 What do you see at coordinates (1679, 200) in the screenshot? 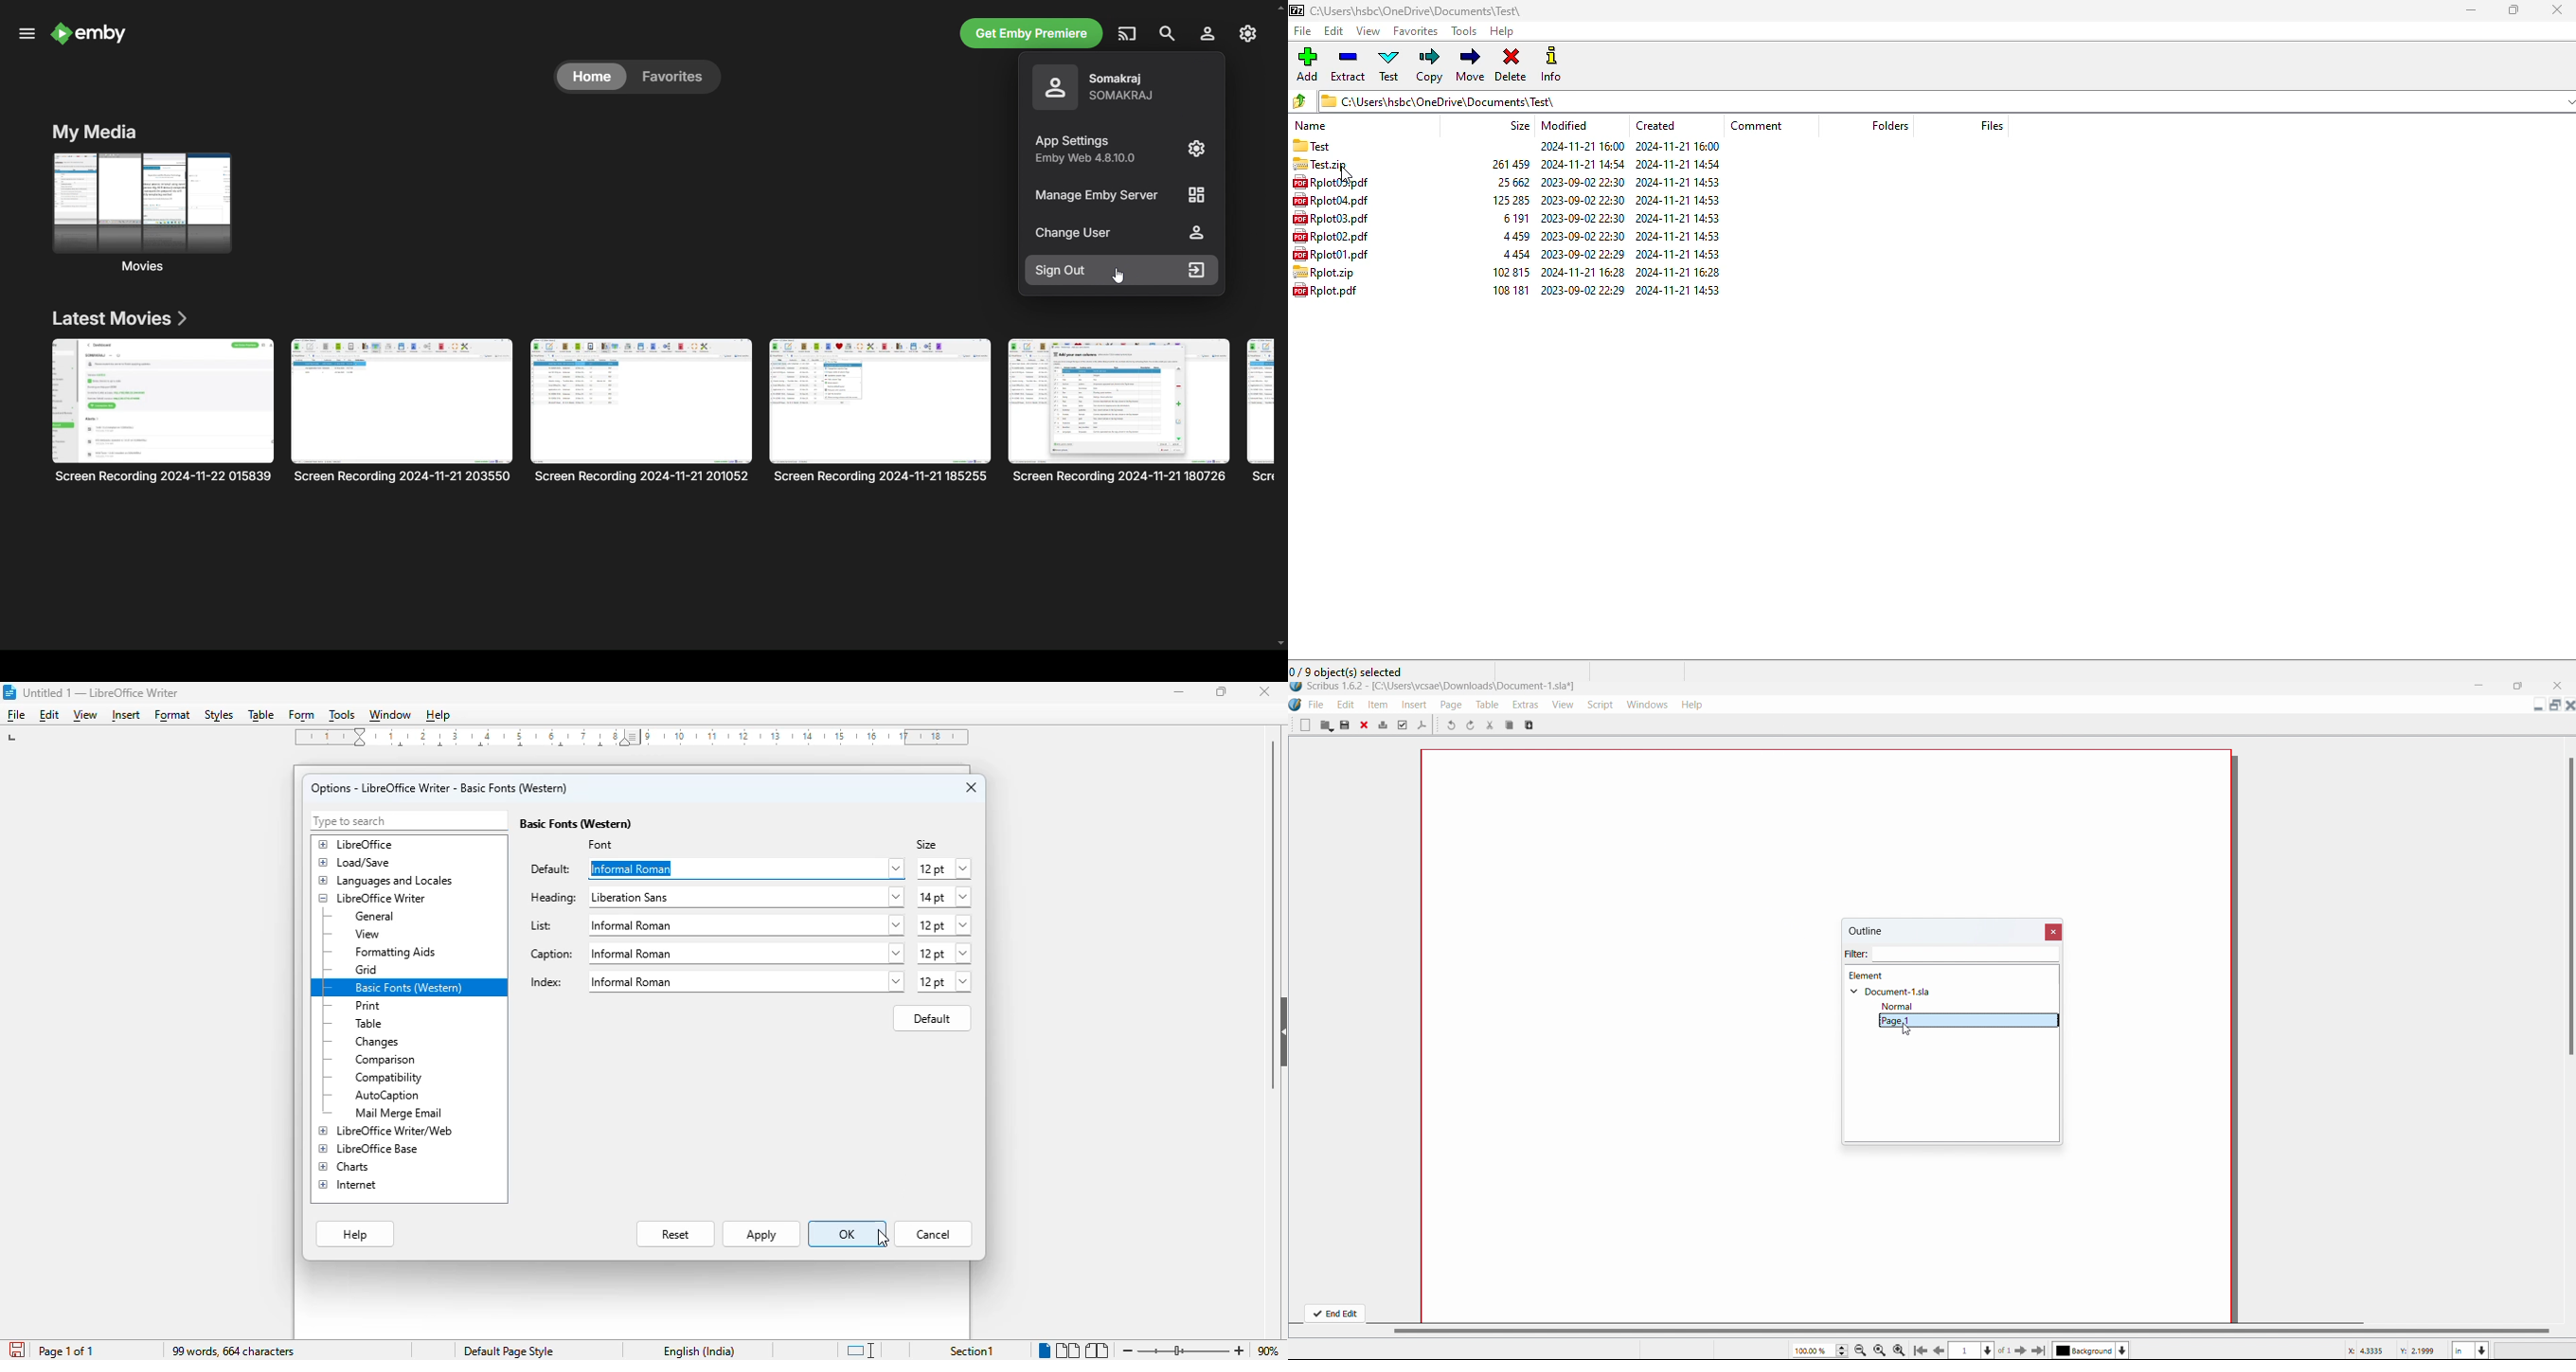
I see `created date & time` at bounding box center [1679, 200].